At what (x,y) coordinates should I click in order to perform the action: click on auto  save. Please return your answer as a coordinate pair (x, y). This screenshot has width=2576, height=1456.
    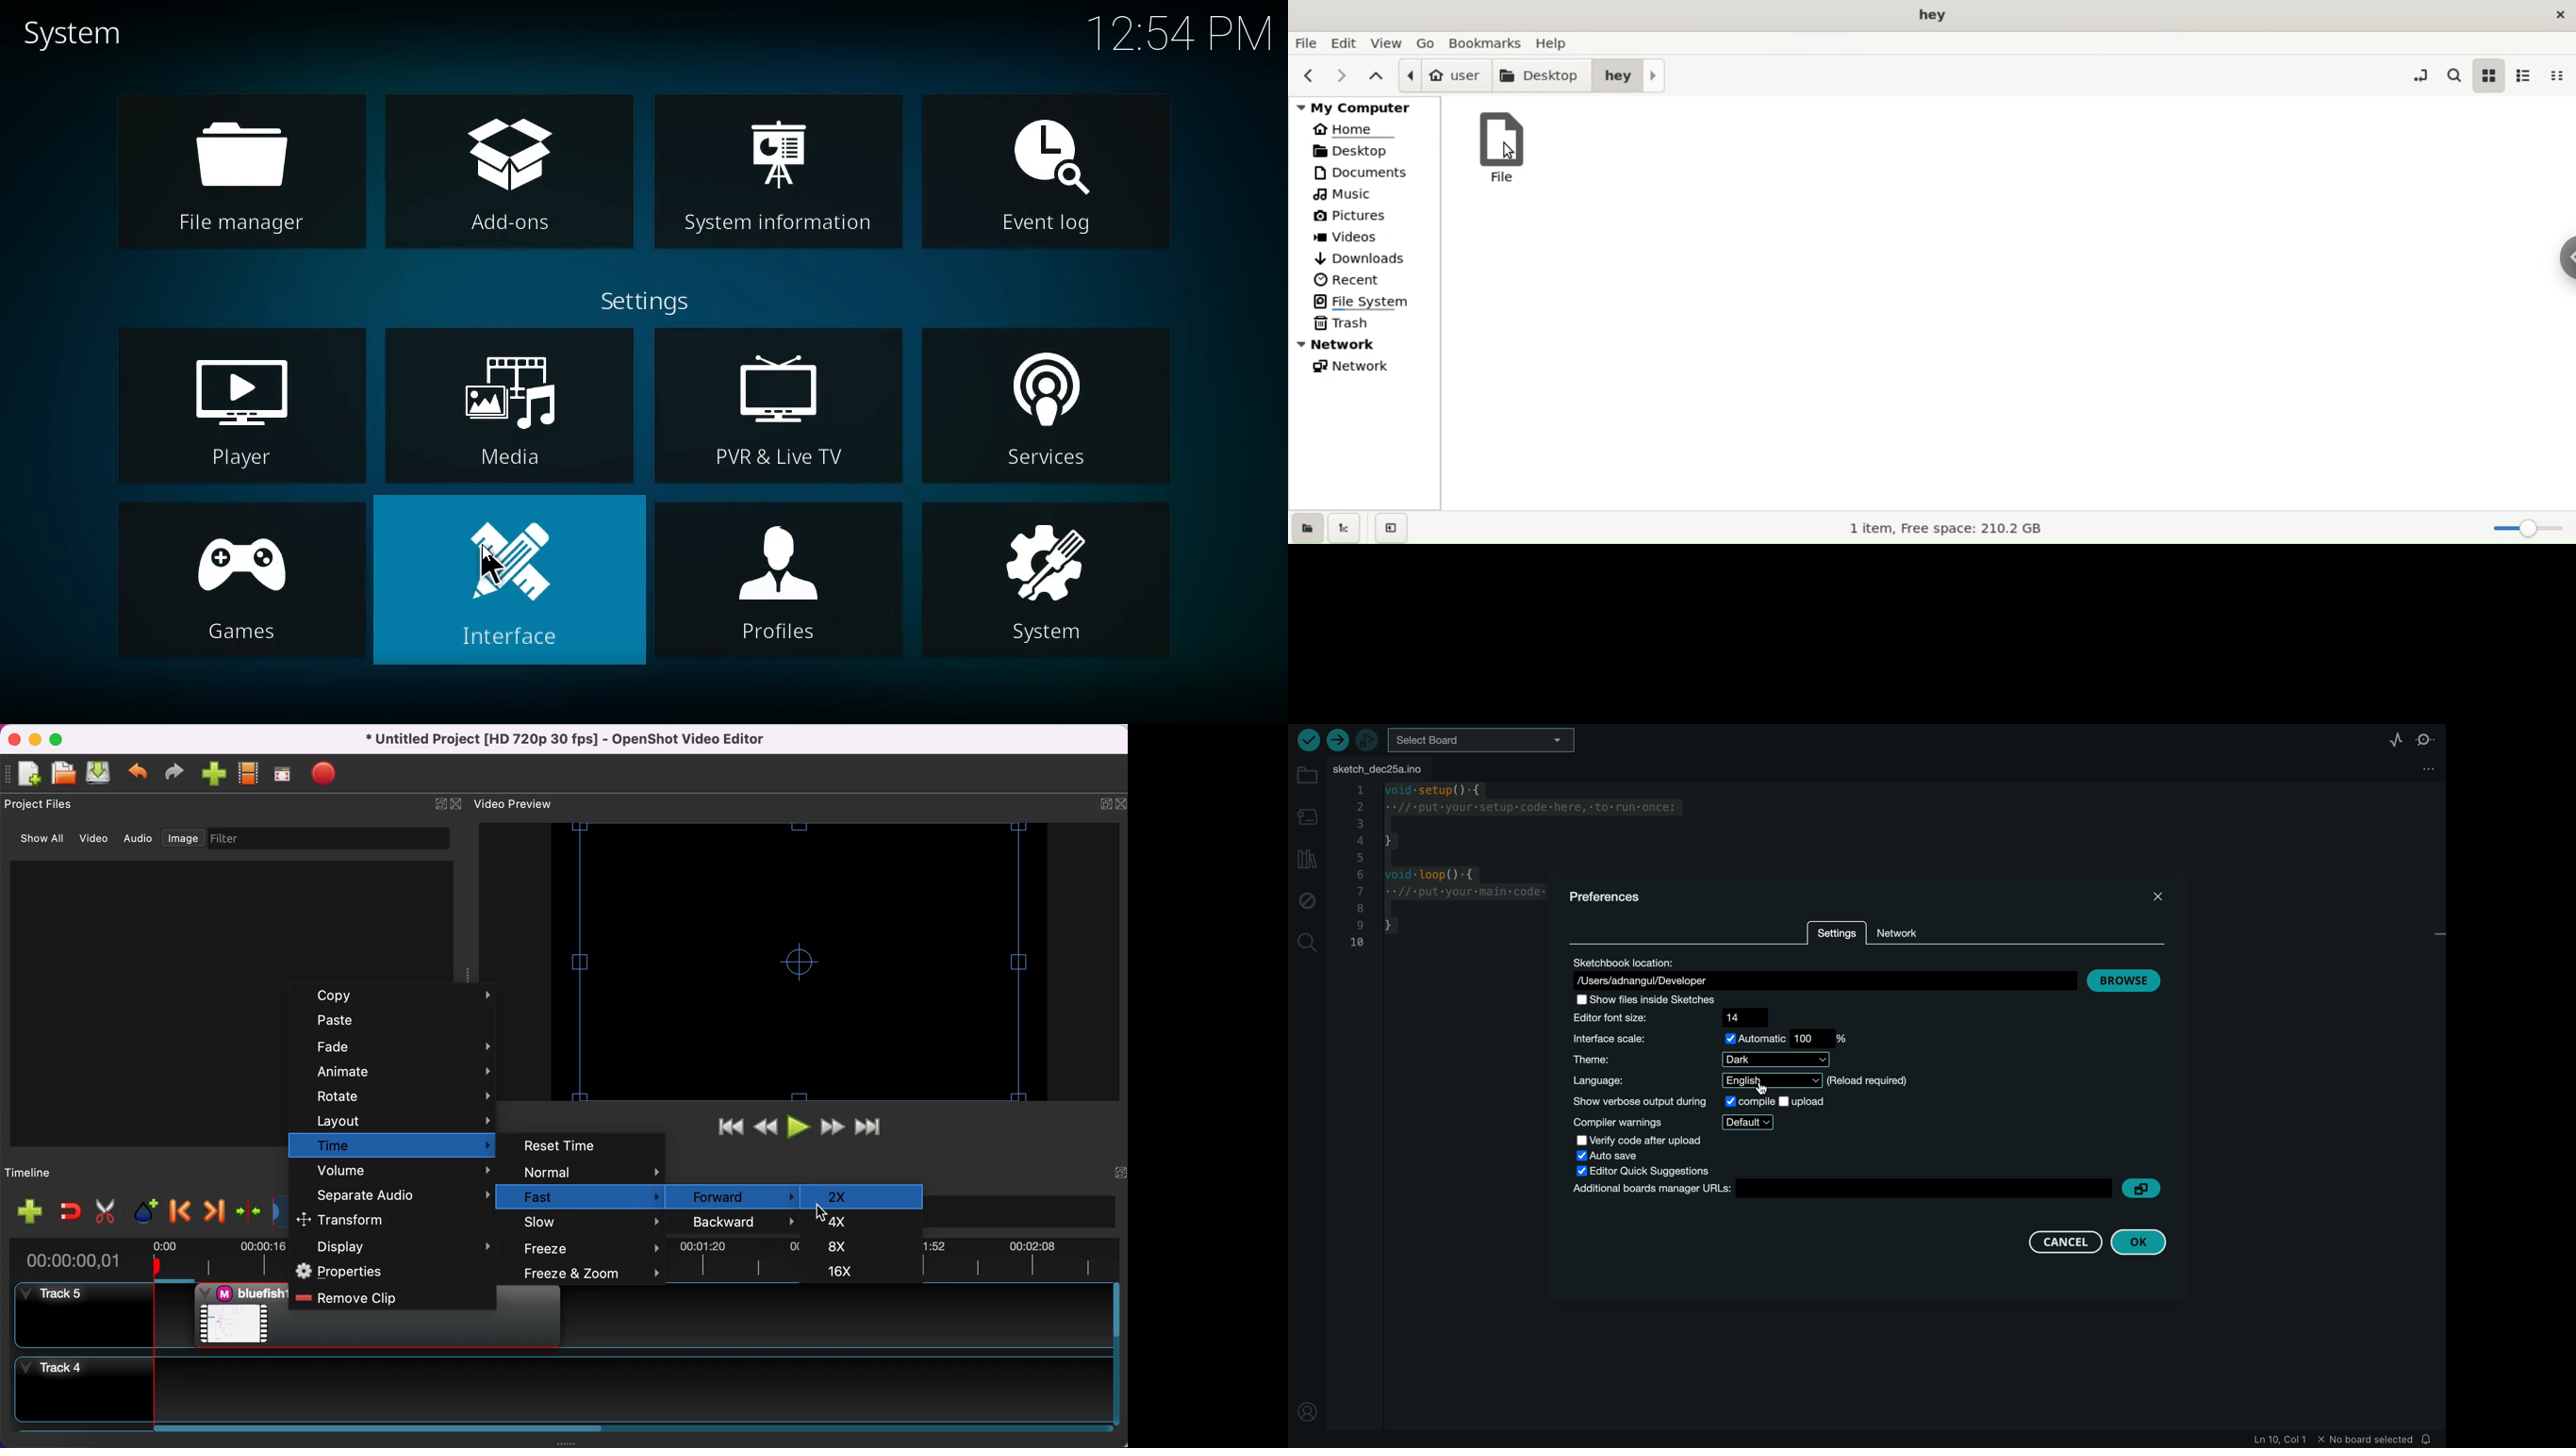
    Looking at the image, I should click on (1608, 1155).